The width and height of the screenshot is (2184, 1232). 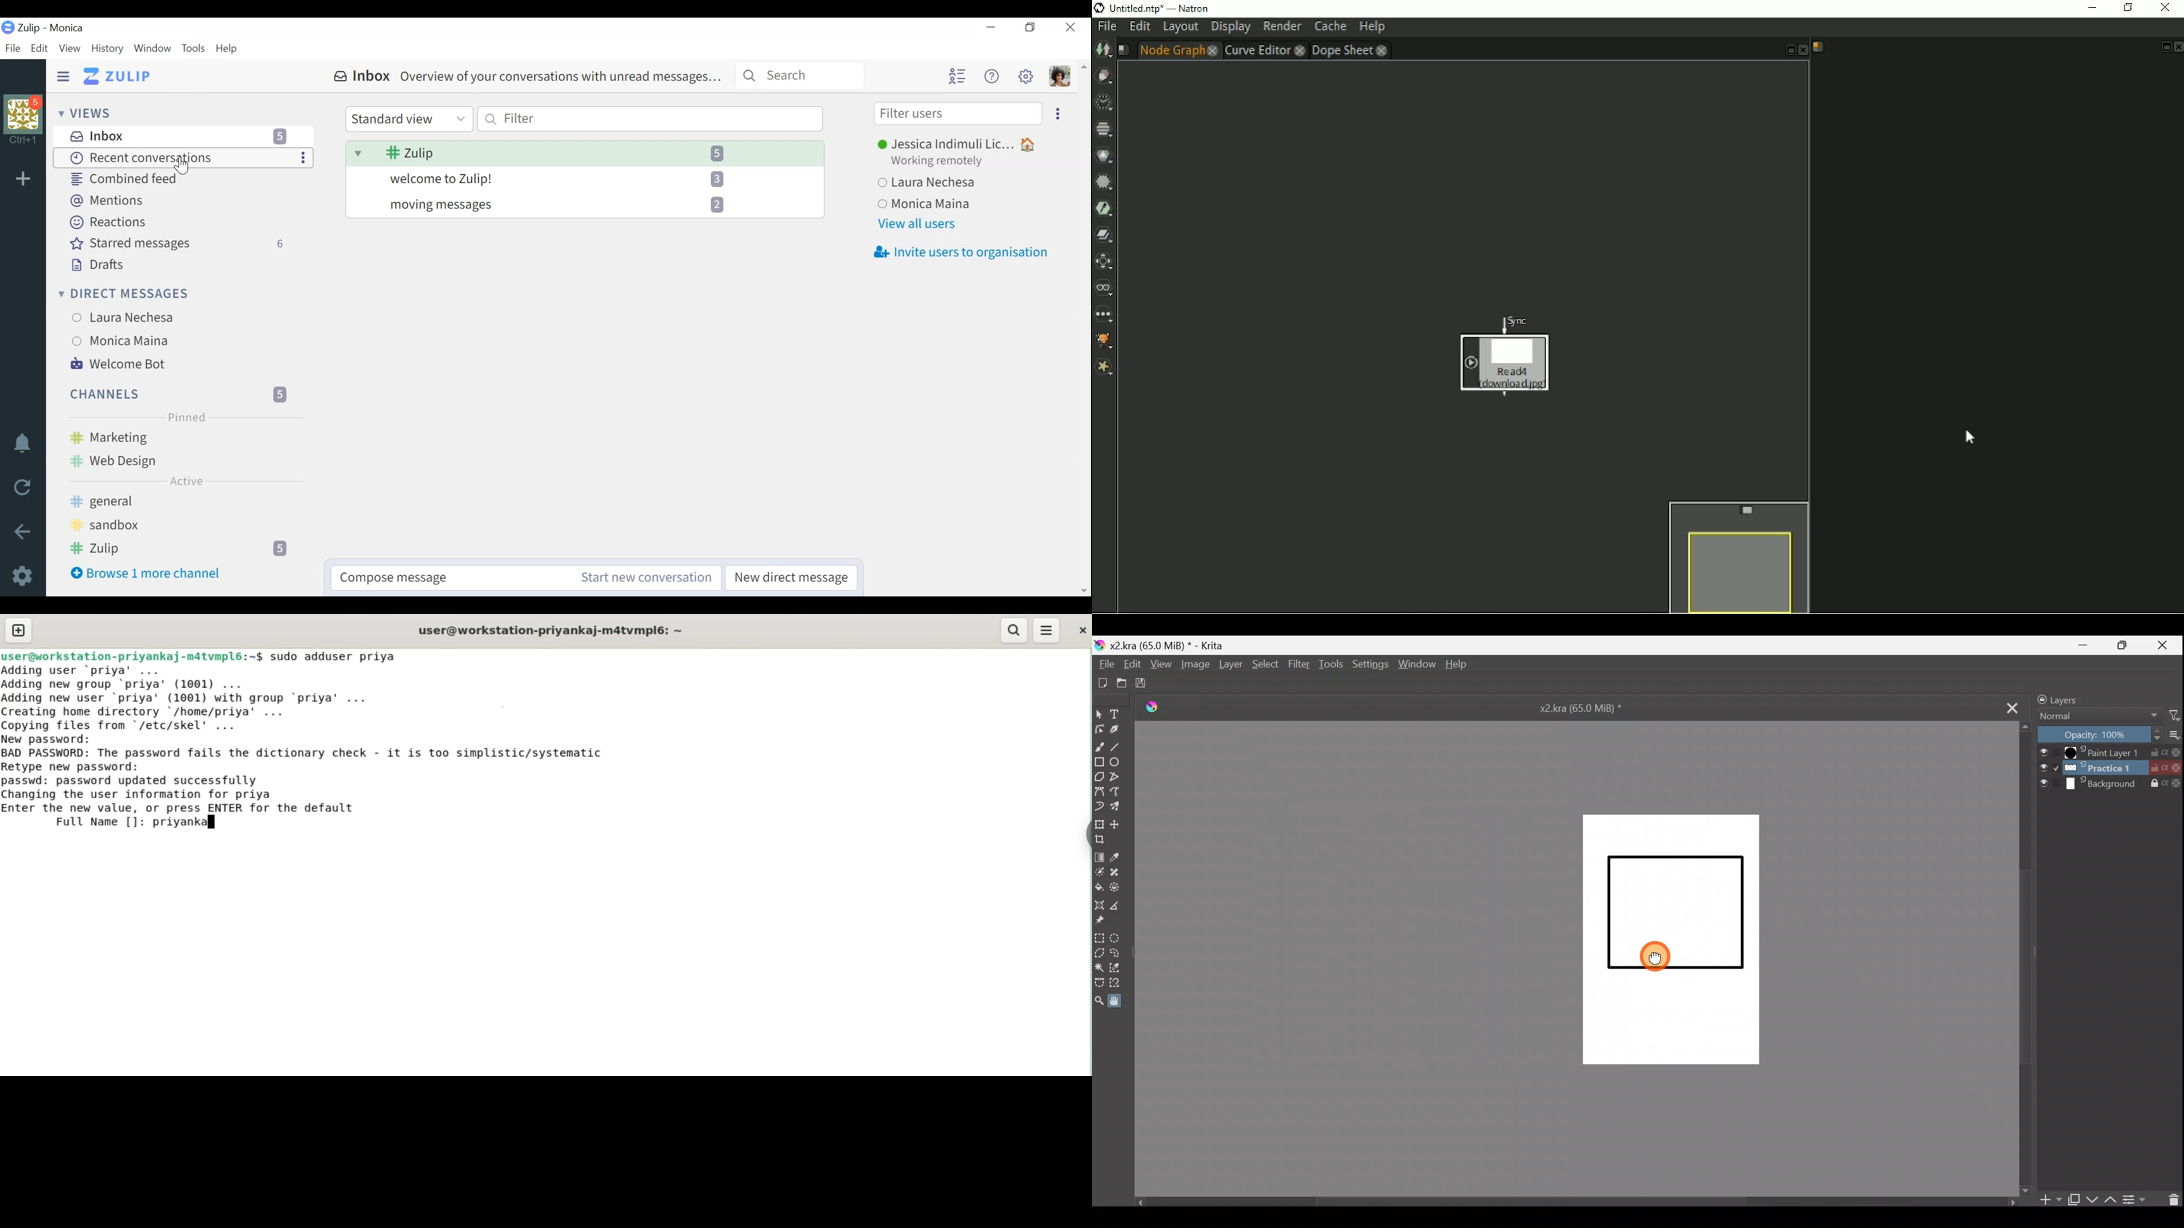 I want to click on Contiguous selection tool, so click(x=1099, y=968).